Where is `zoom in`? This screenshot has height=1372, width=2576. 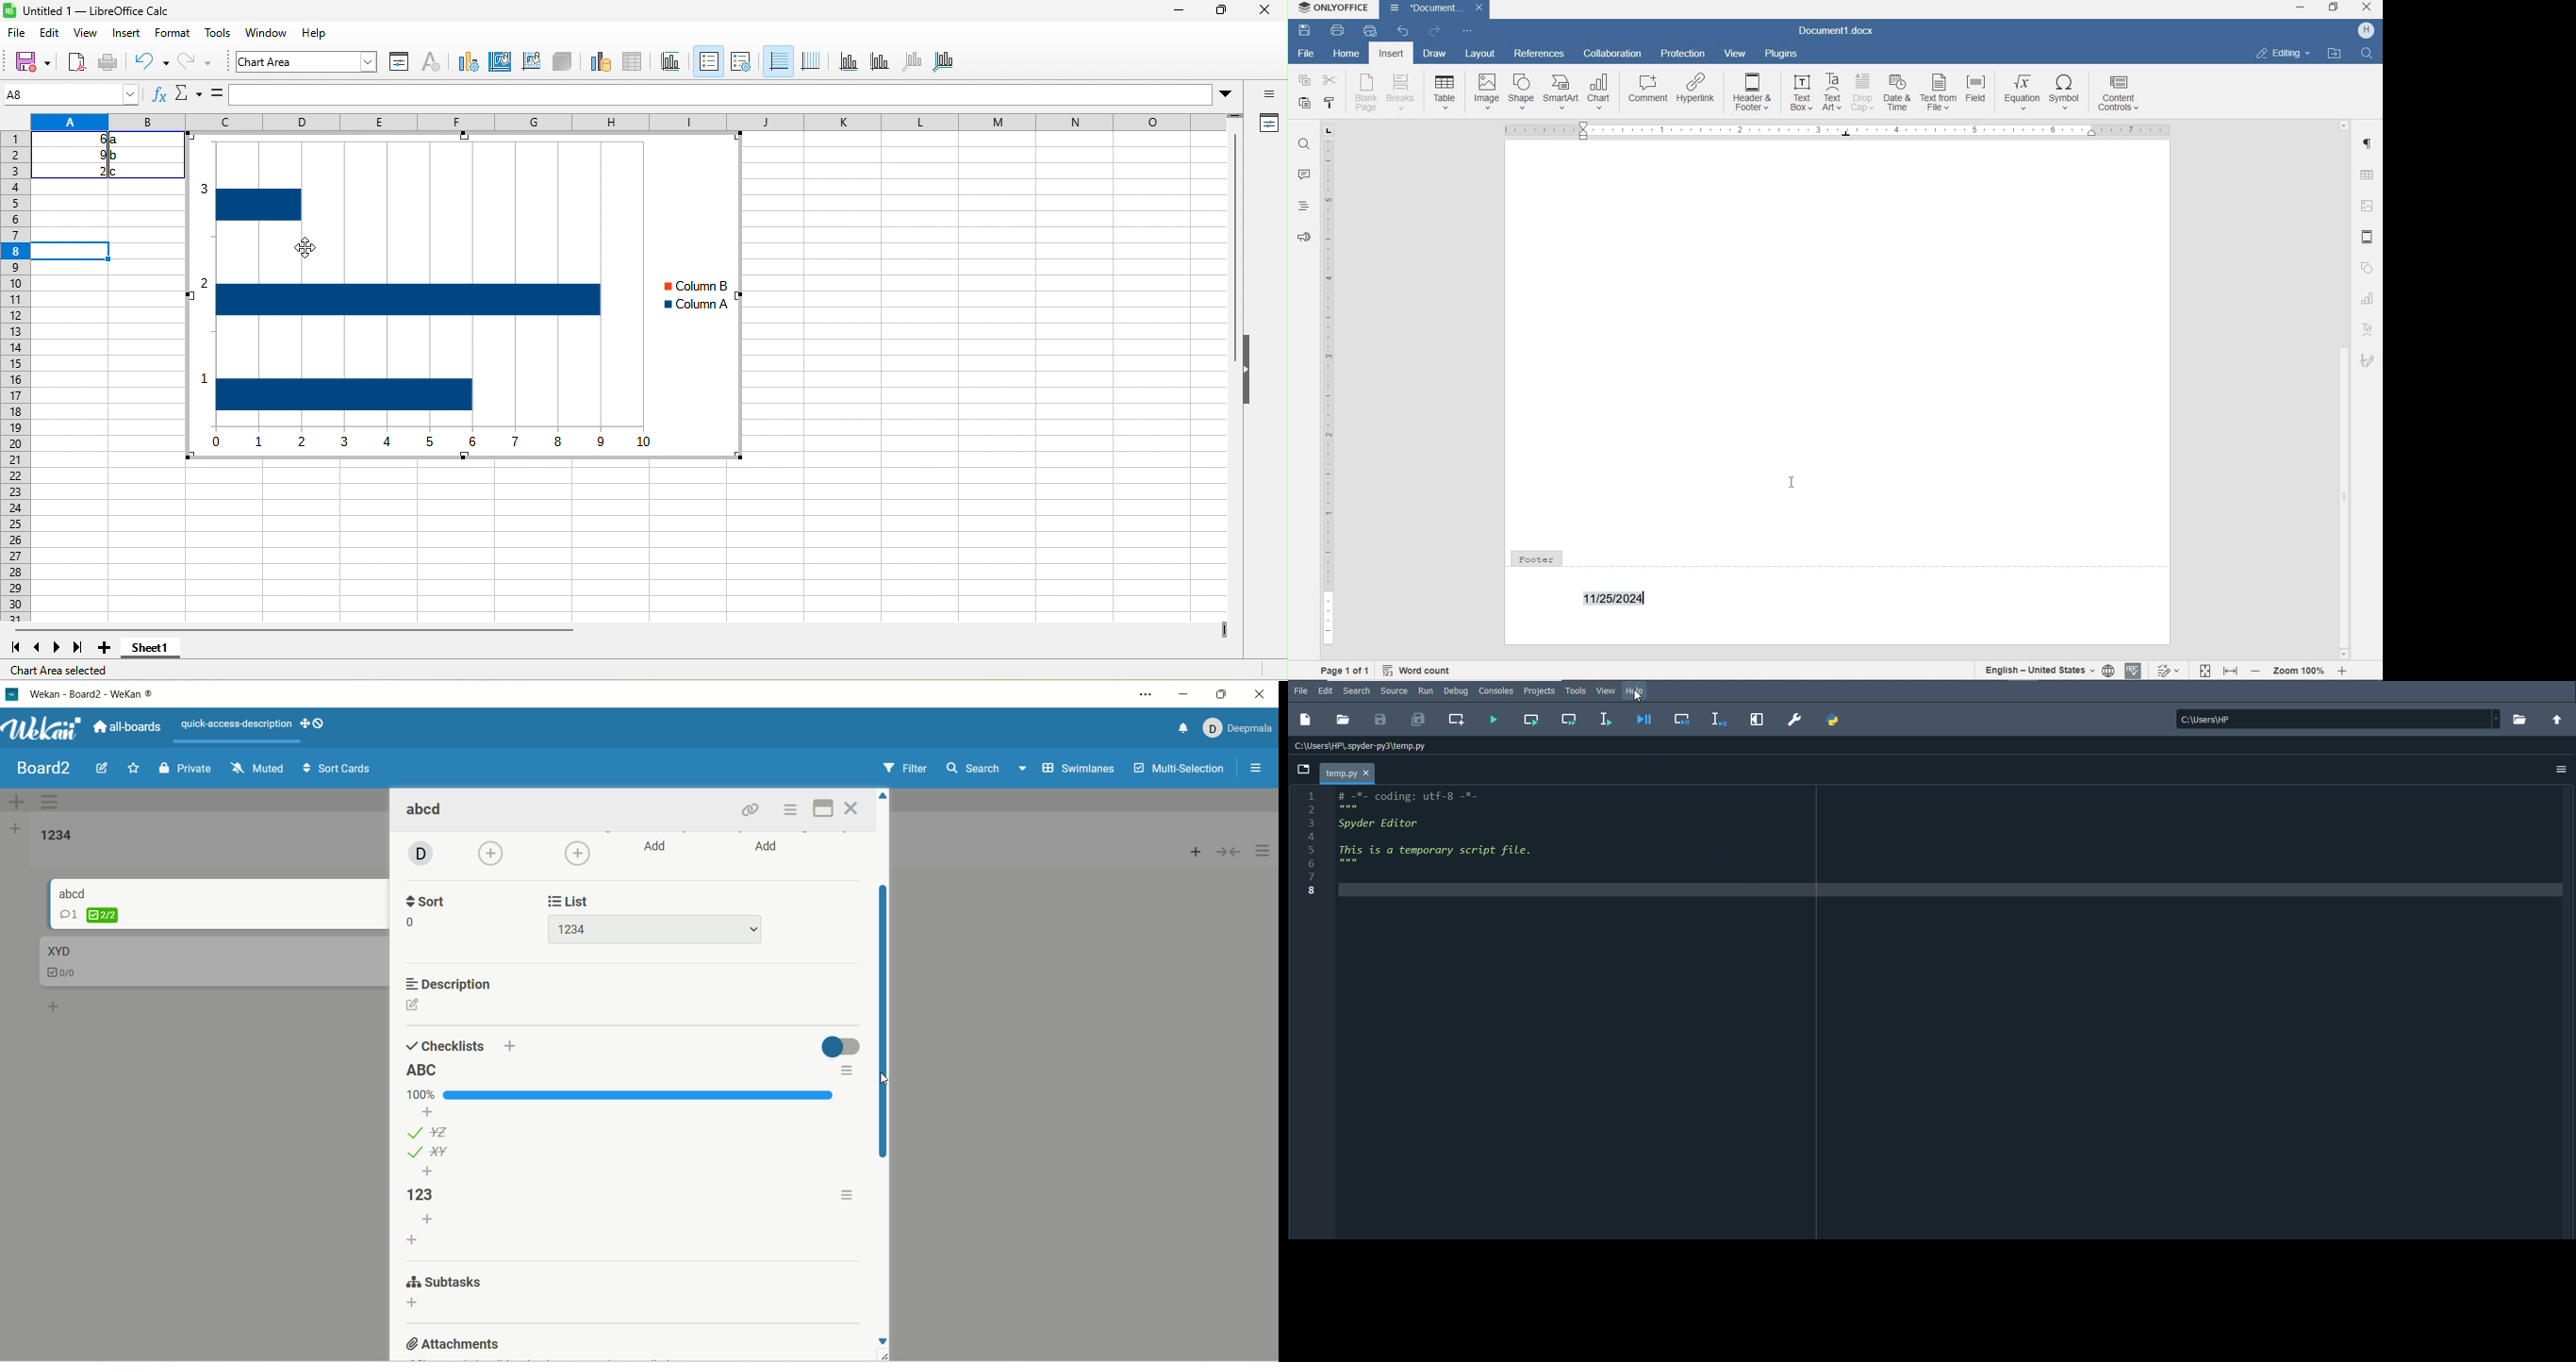 zoom in is located at coordinates (2344, 671).